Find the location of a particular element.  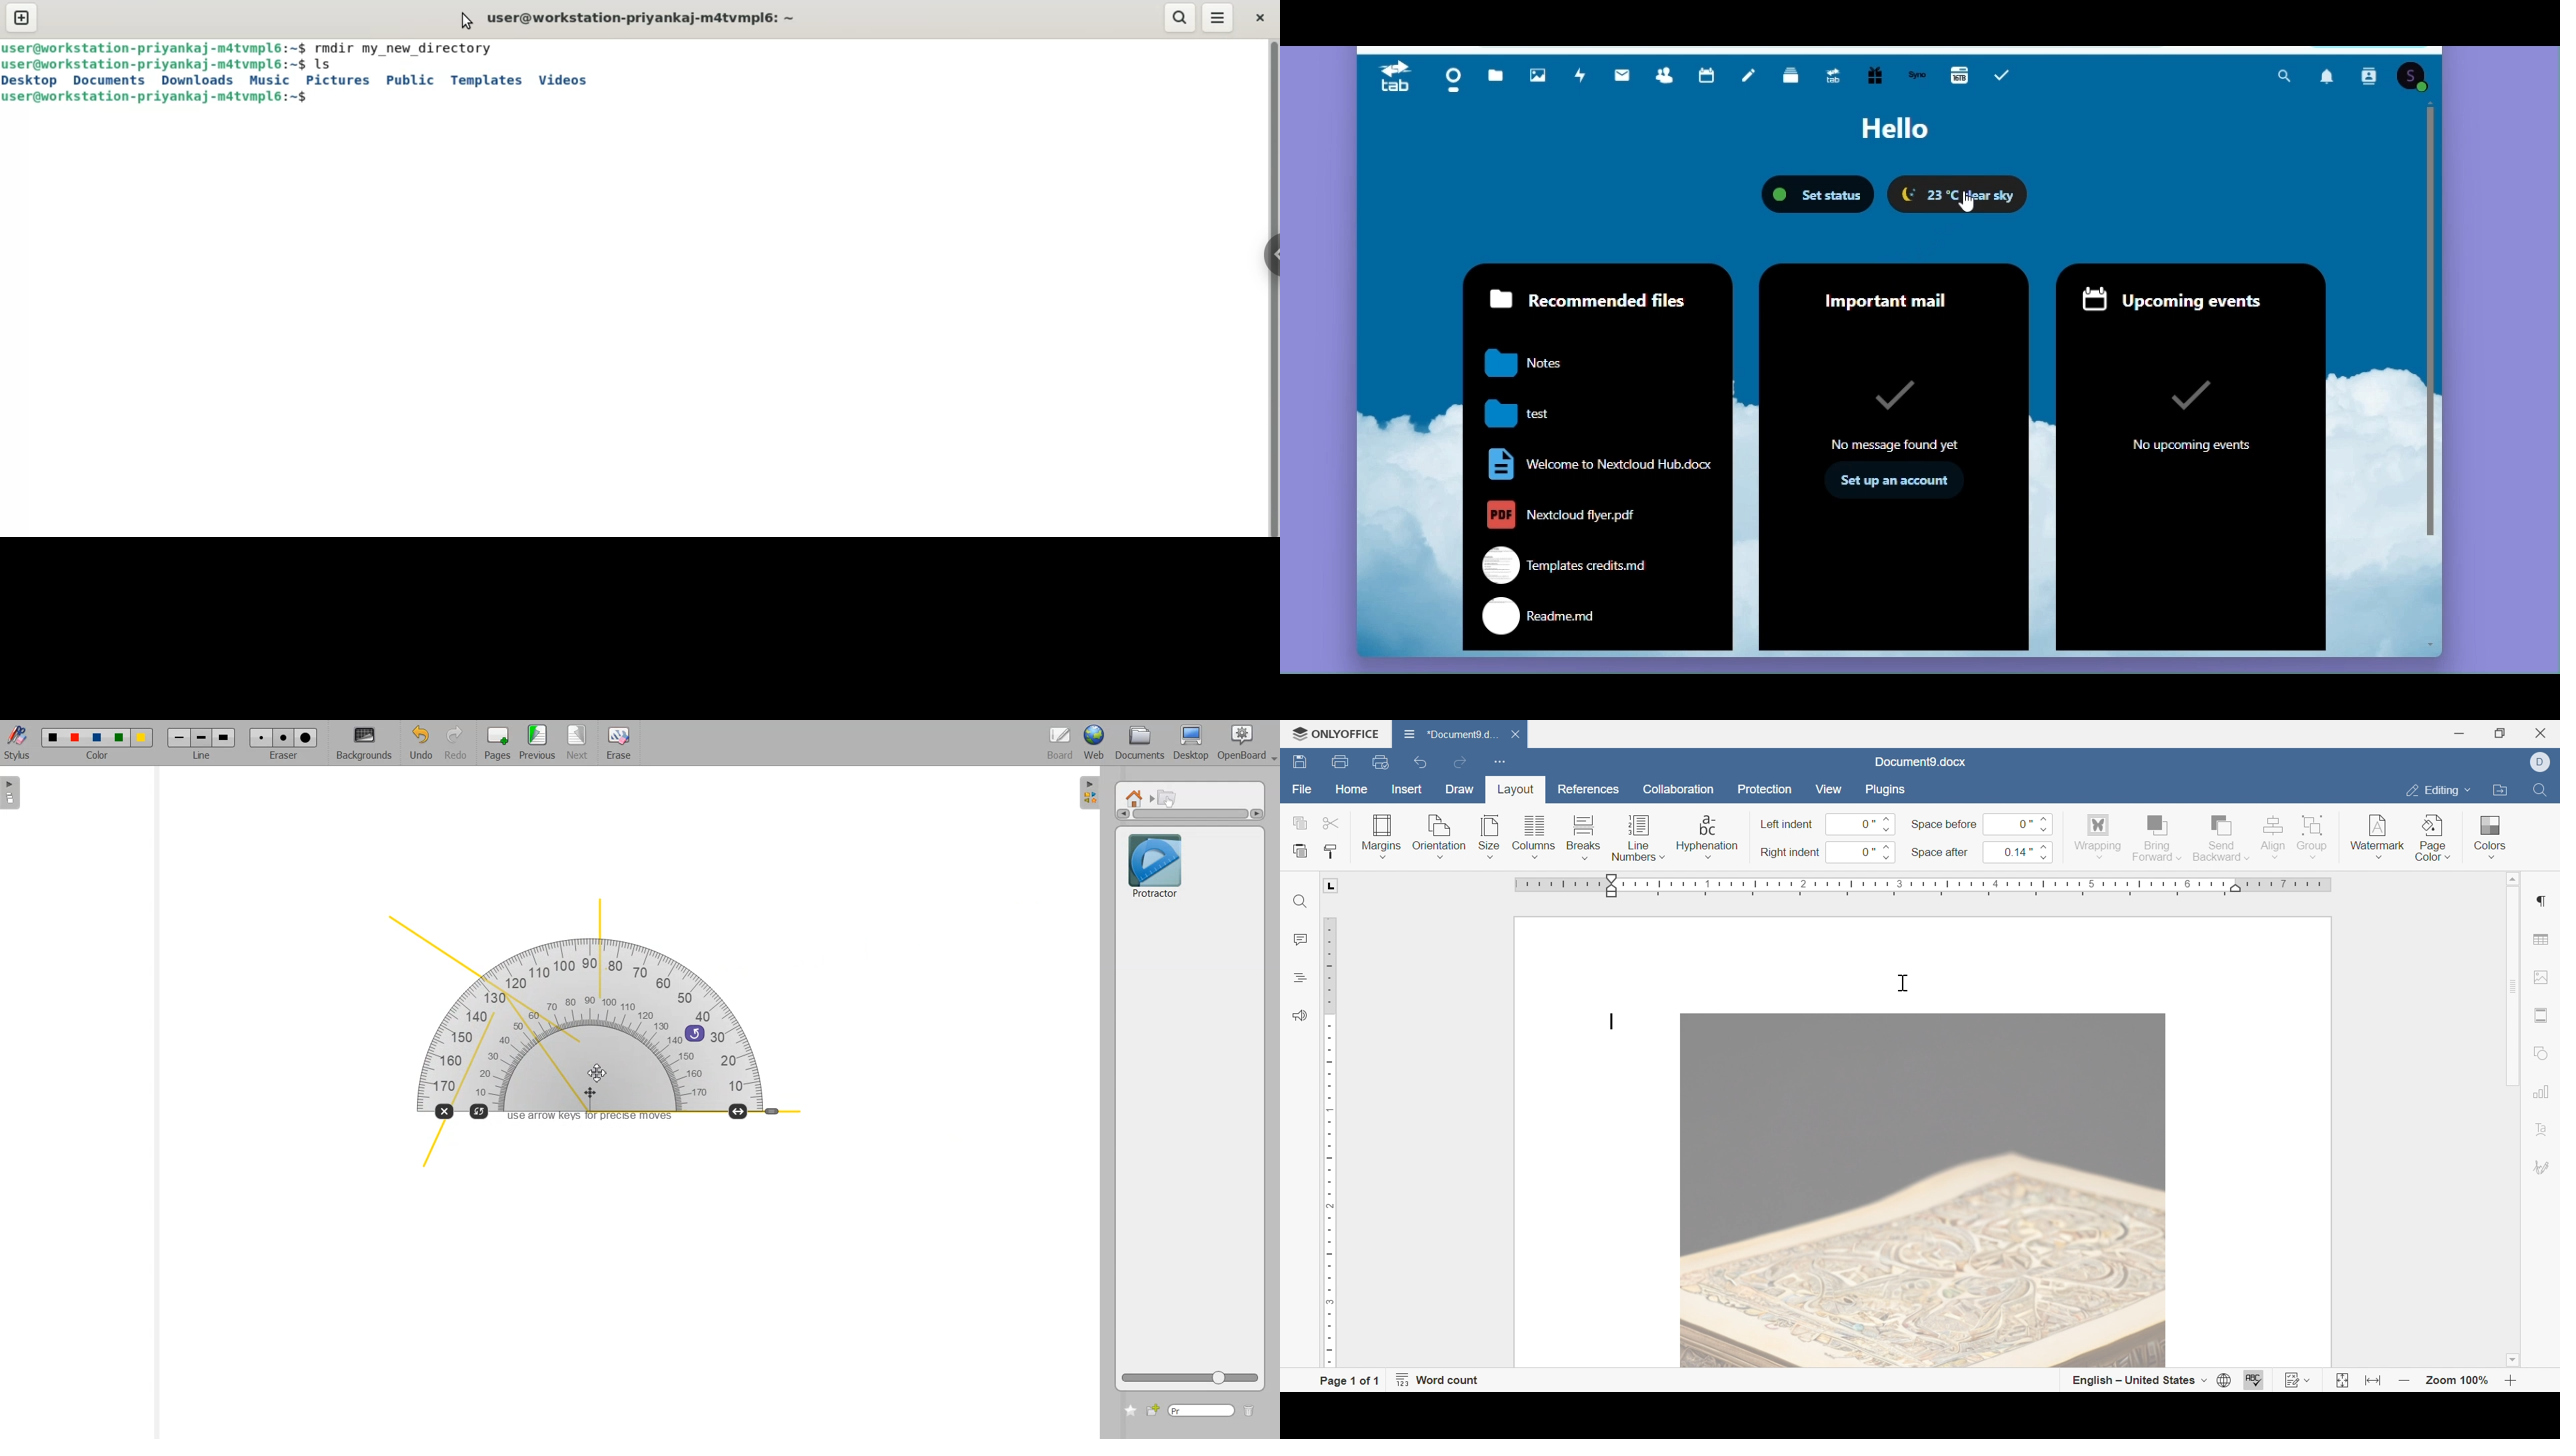

user@workstation-priyanka-m4tvmpl6:~ is located at coordinates (646, 17).